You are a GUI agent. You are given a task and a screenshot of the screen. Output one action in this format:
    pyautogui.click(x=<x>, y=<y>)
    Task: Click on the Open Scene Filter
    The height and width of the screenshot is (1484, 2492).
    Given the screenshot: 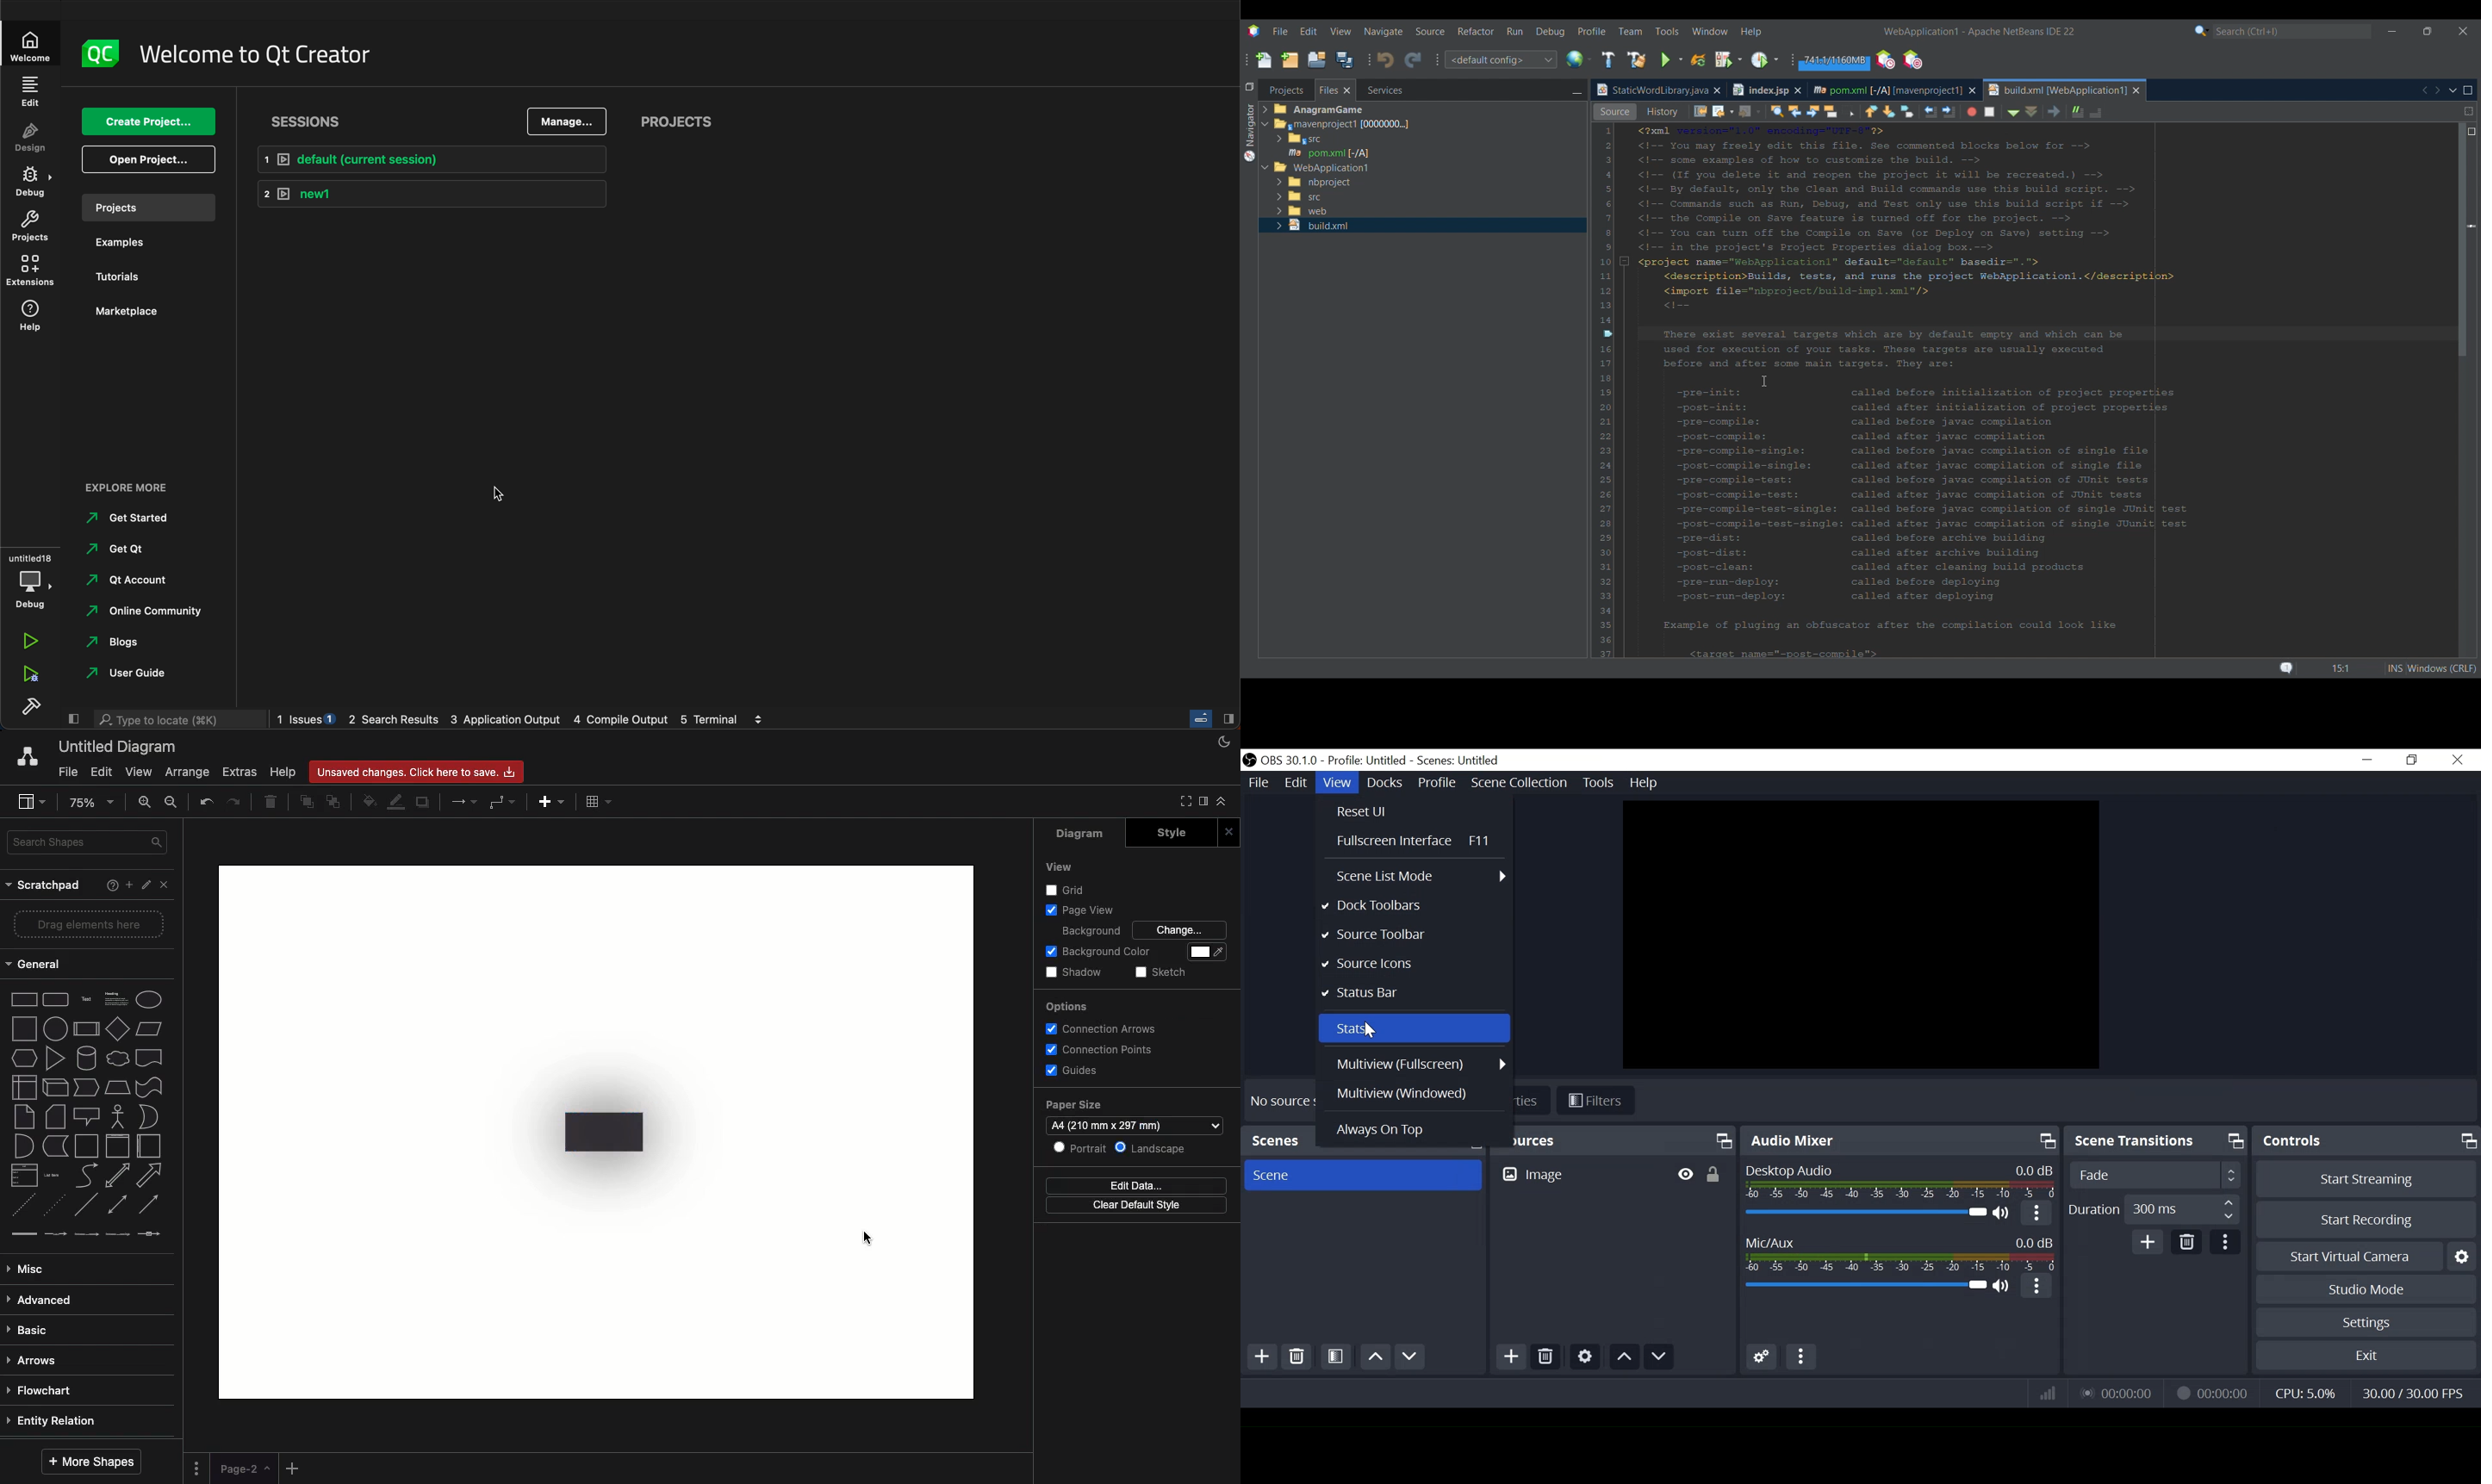 What is the action you would take?
    pyautogui.click(x=1335, y=1357)
    